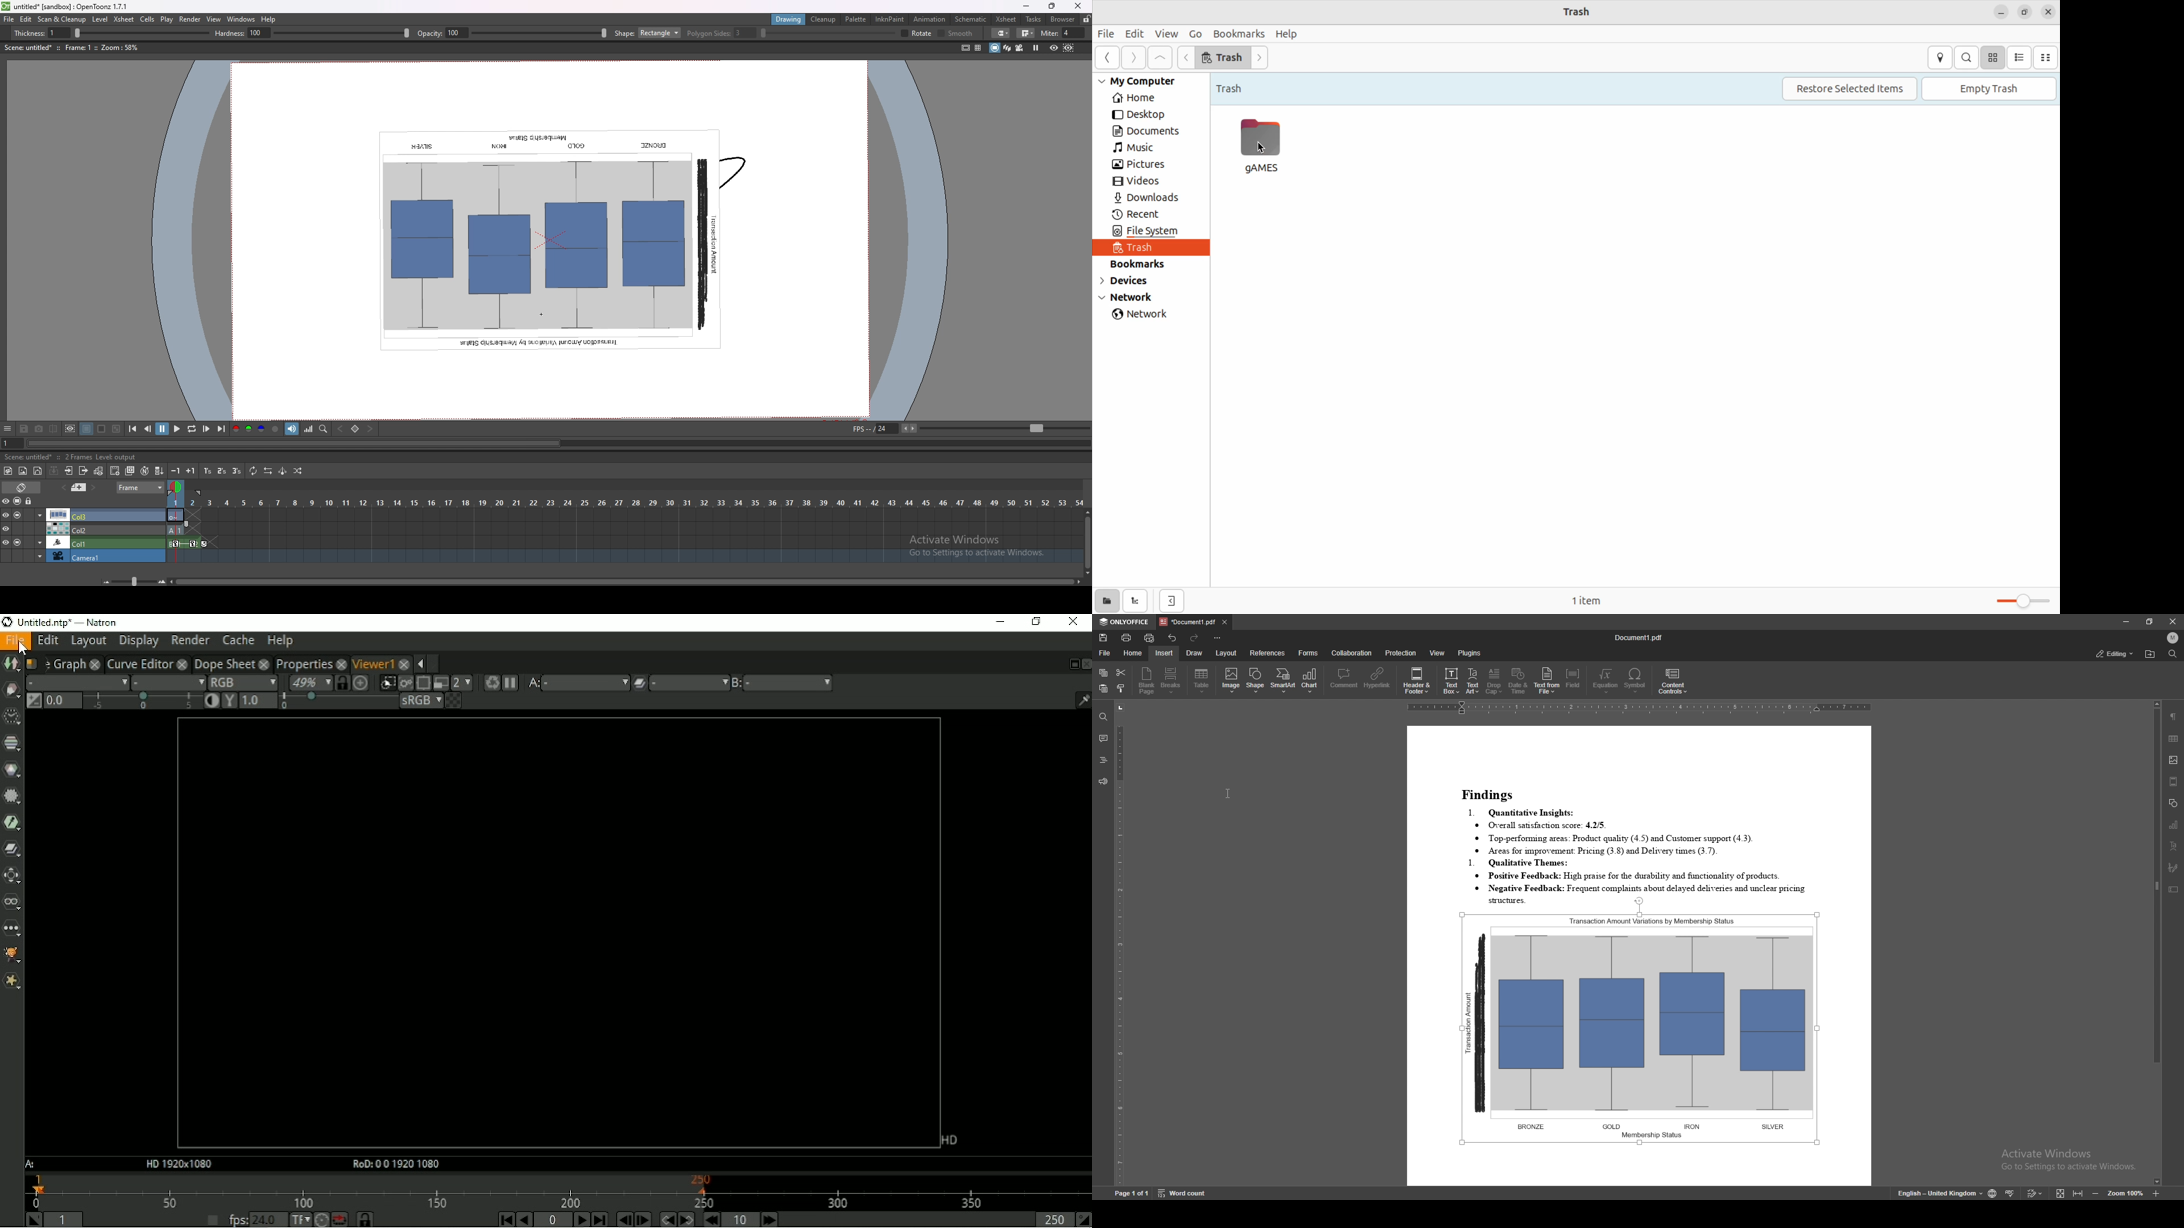 Image resolution: width=2184 pixels, height=1232 pixels. What do you see at coordinates (2078, 1194) in the screenshot?
I see `fit to width` at bounding box center [2078, 1194].